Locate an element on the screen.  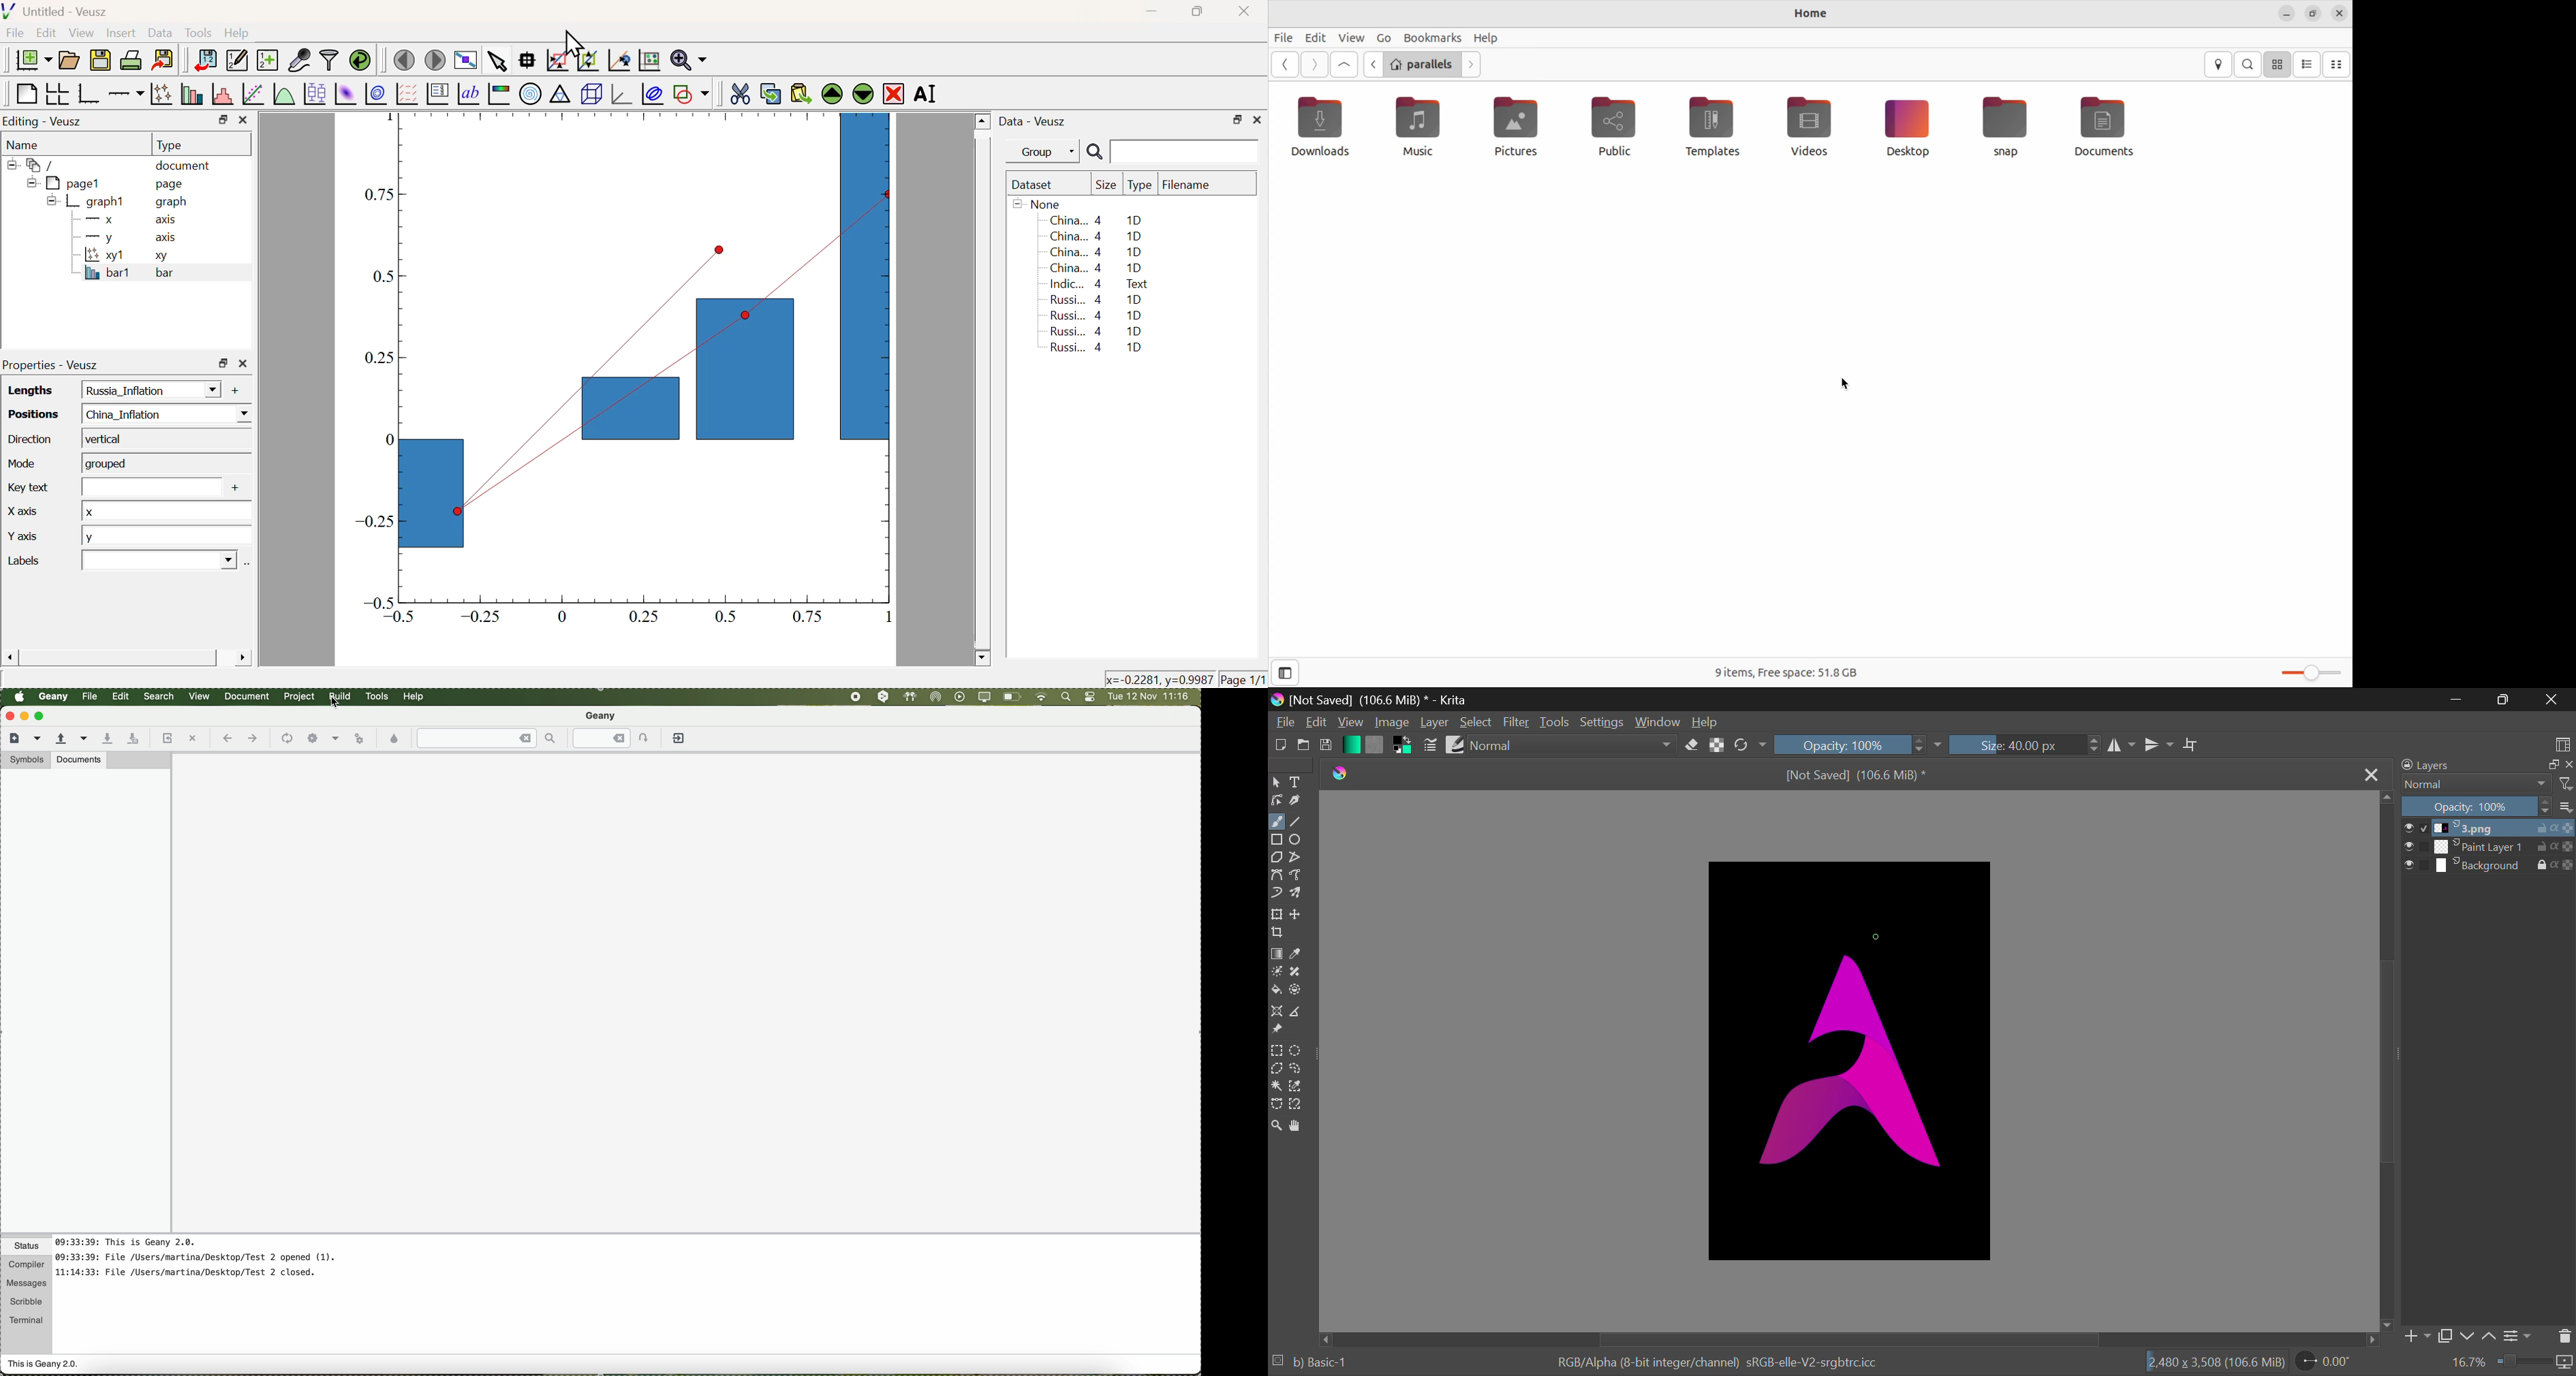
Smart Patch Tool is located at coordinates (1298, 971).